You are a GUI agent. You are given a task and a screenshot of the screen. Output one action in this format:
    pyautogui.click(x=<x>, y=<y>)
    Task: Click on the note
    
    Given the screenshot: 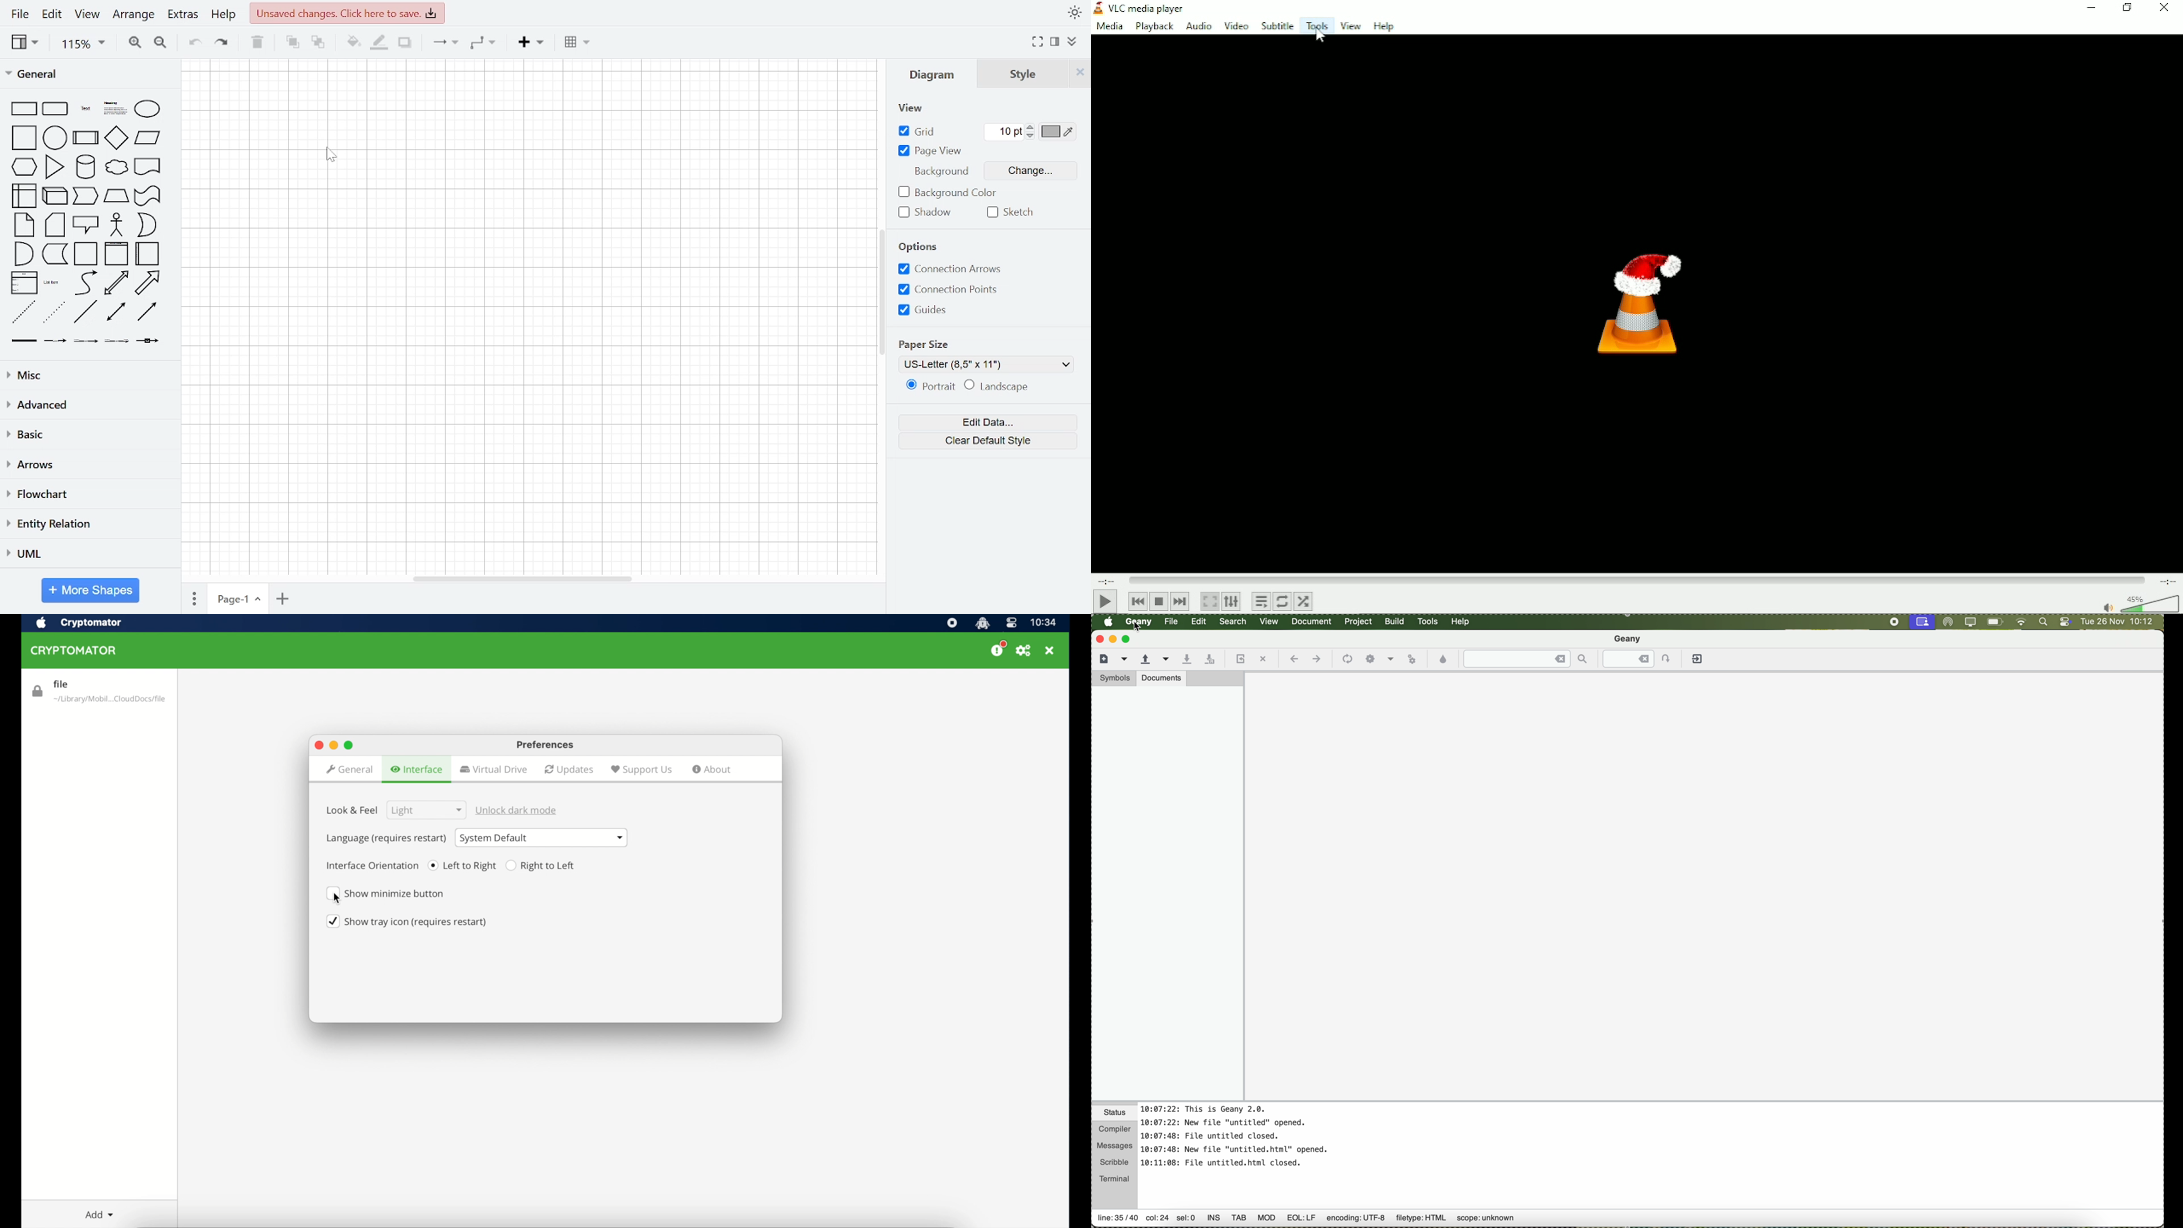 What is the action you would take?
    pyautogui.click(x=24, y=224)
    